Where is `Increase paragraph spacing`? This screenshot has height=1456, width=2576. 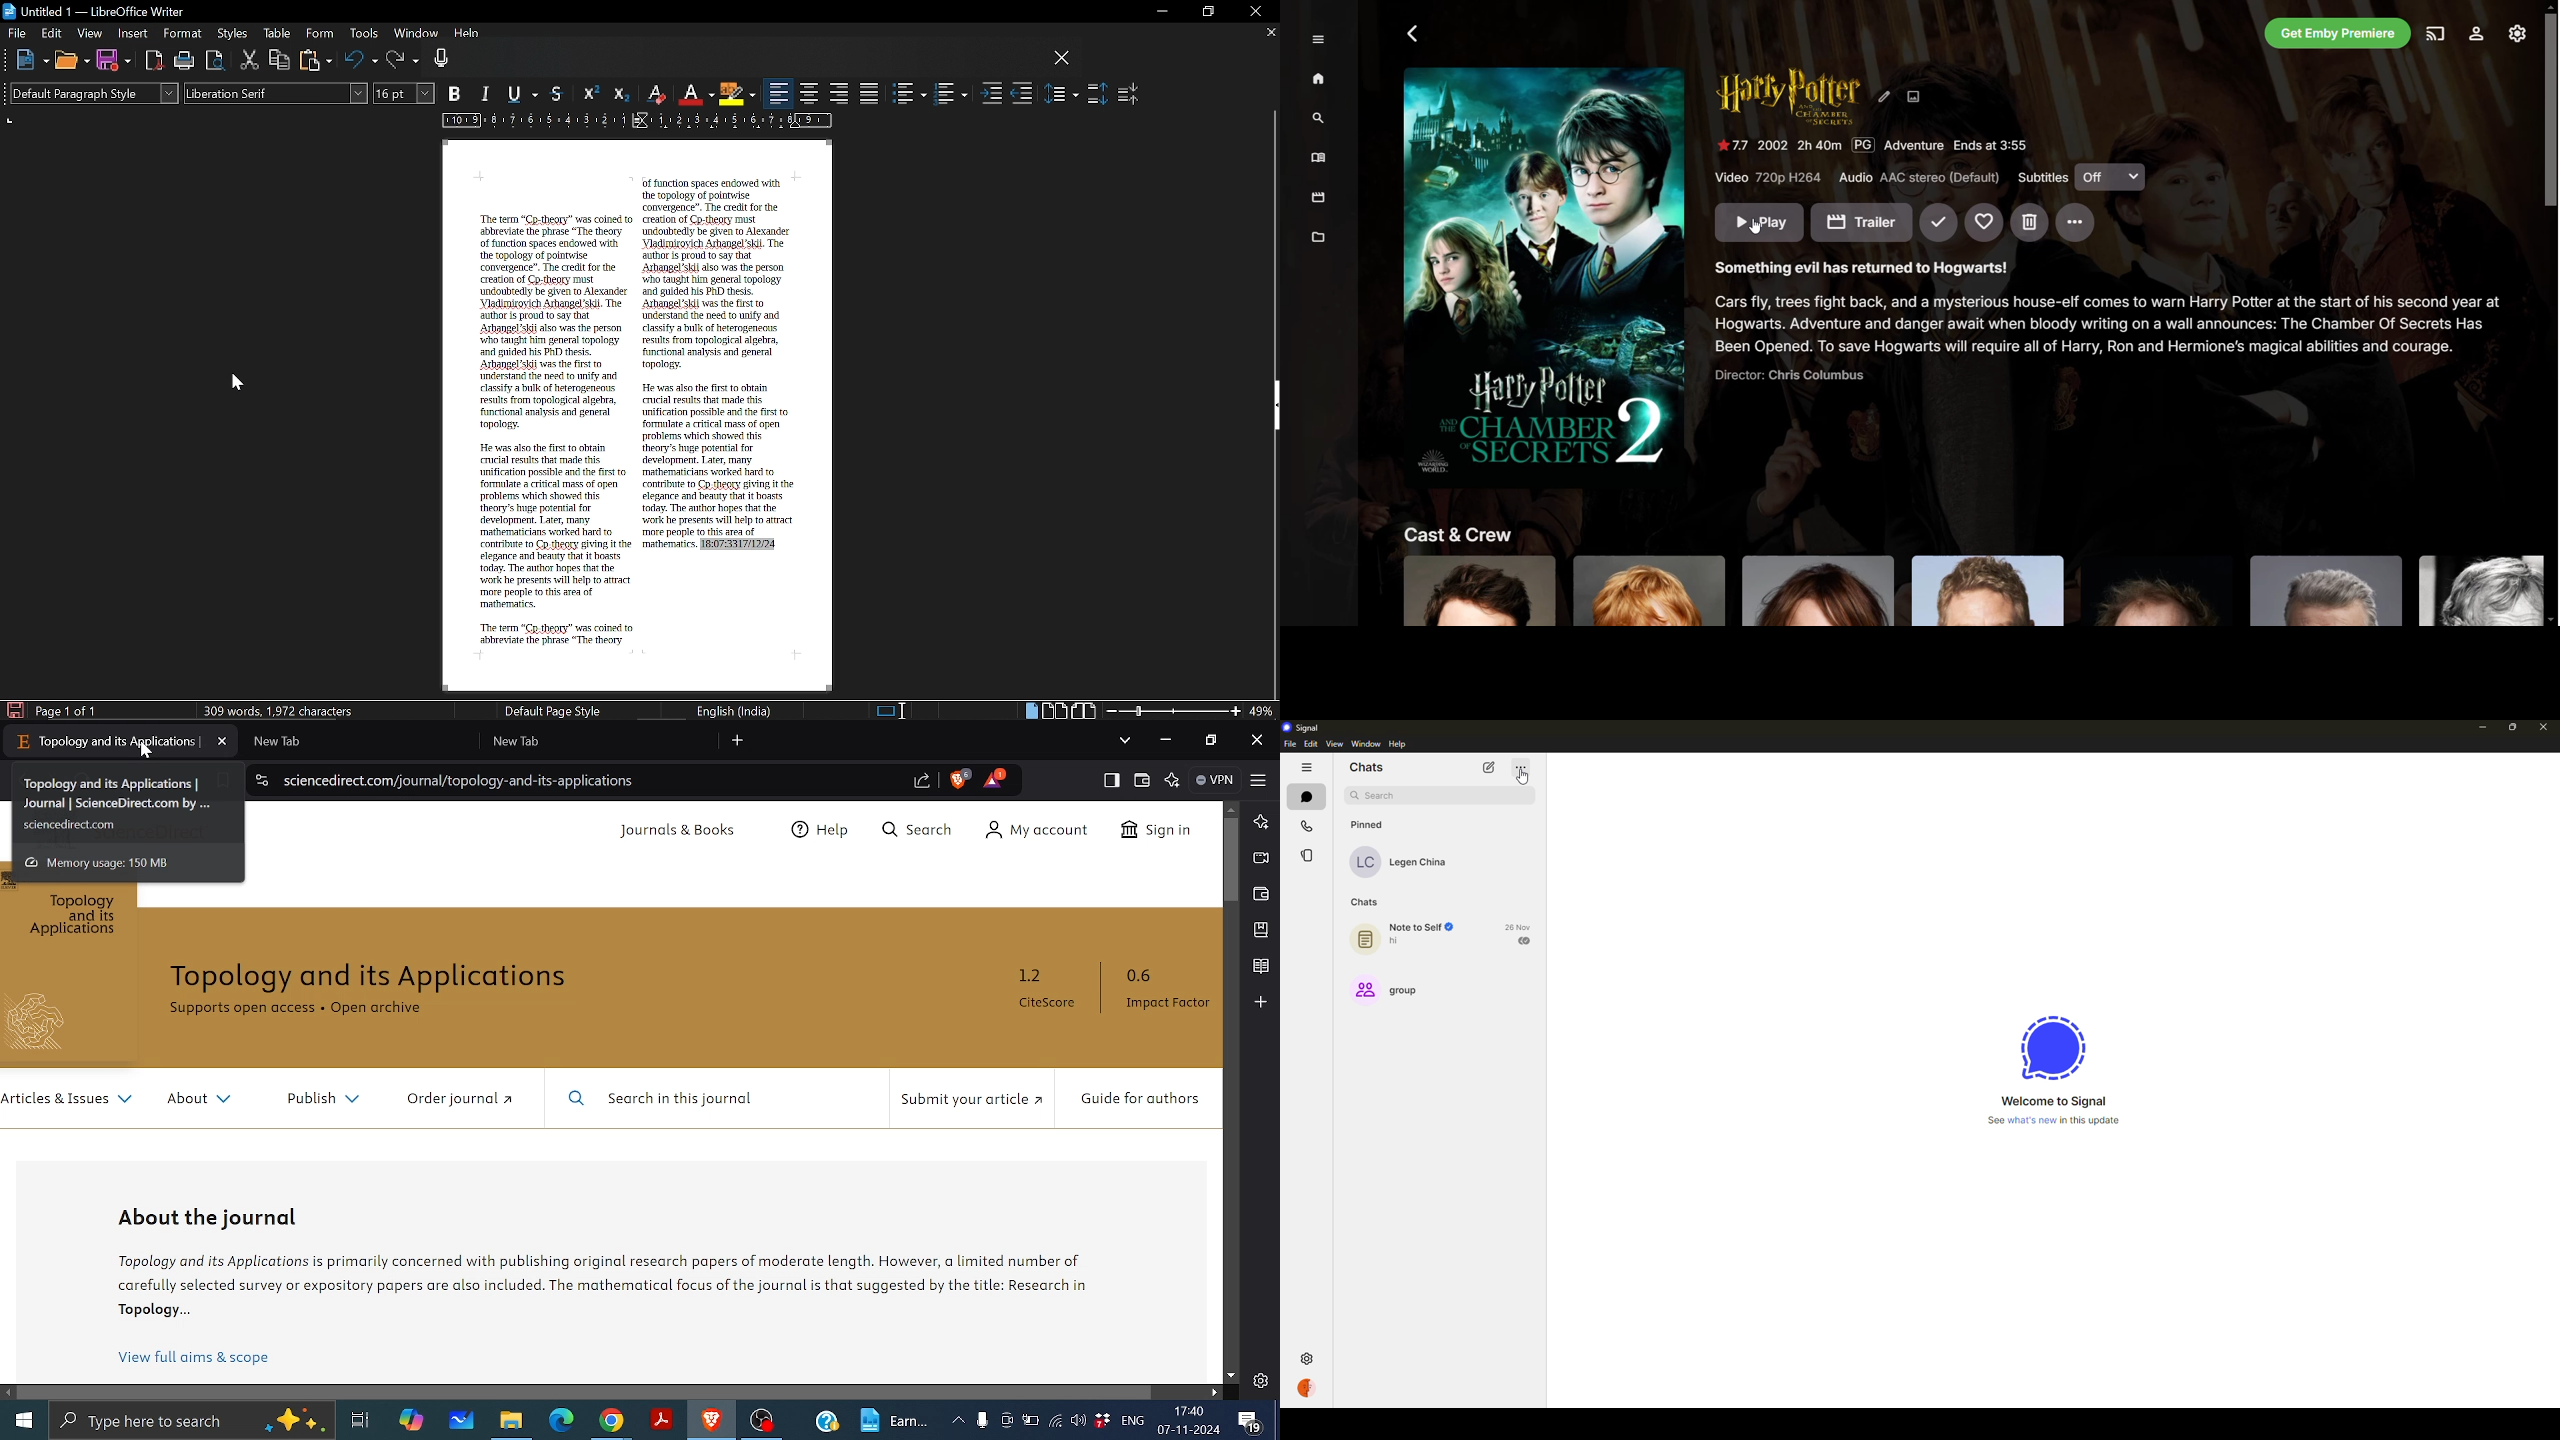 Increase paragraph spacing is located at coordinates (1097, 94).